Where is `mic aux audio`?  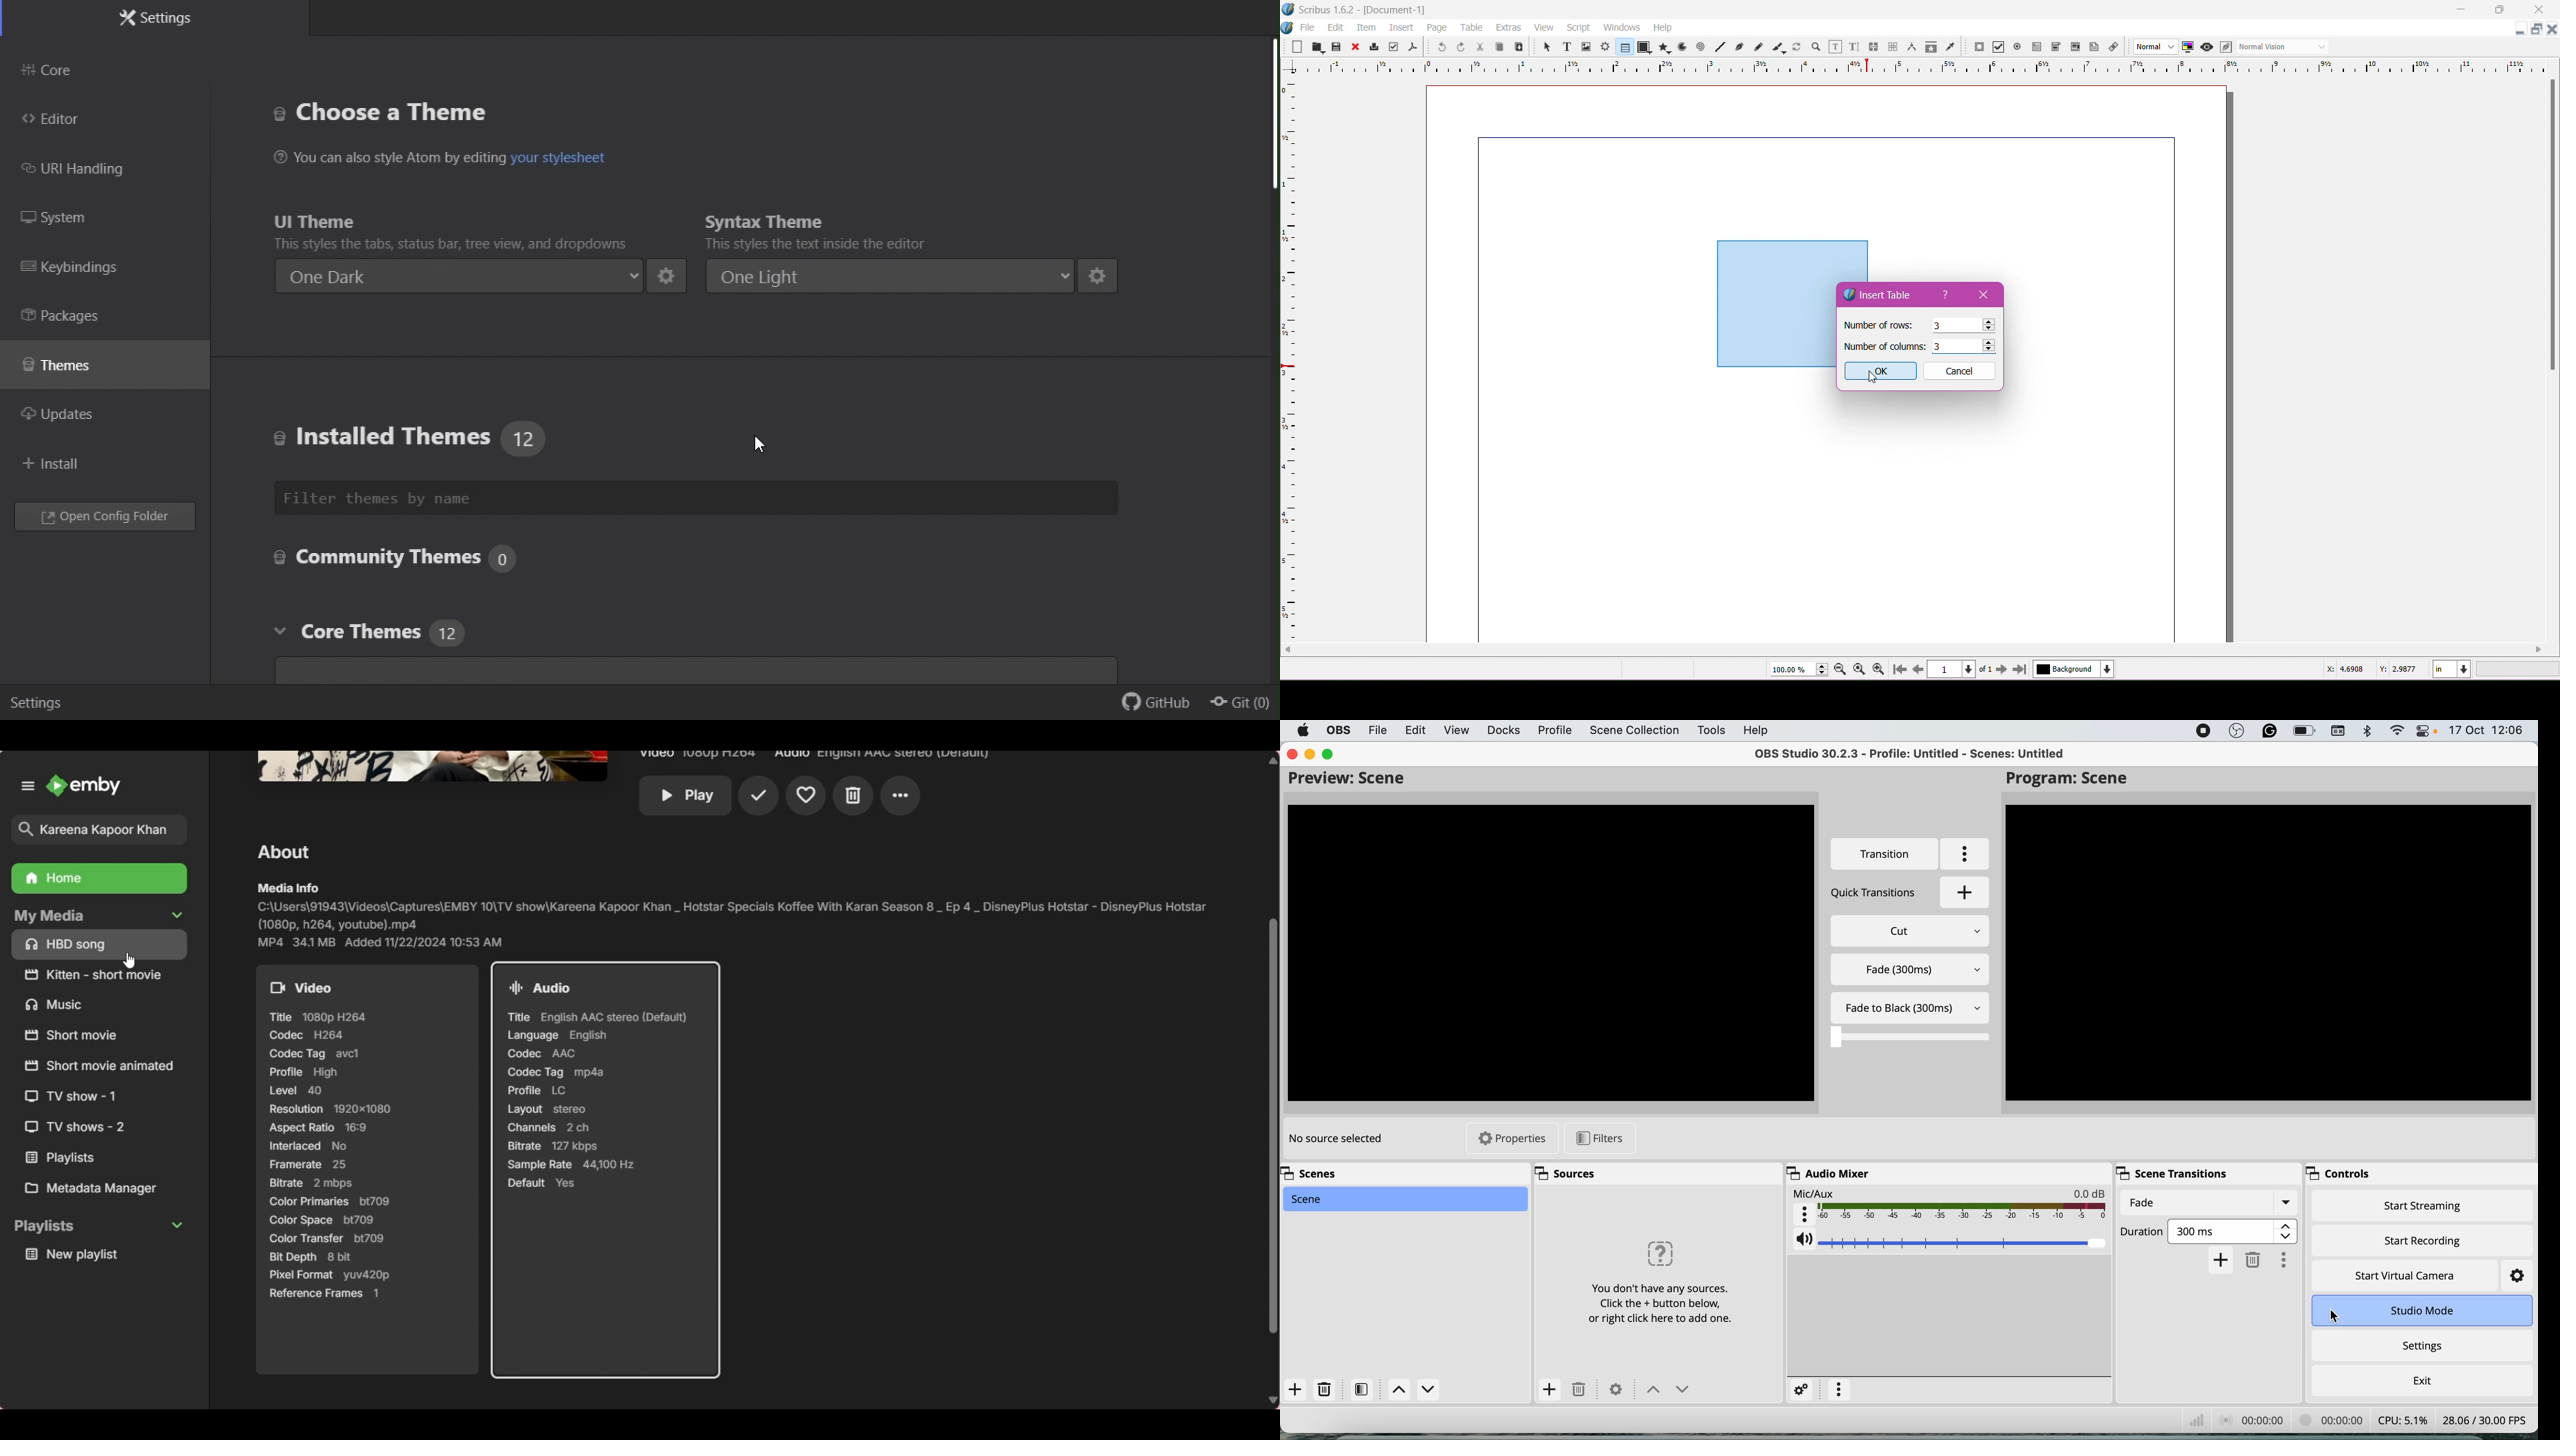
mic aux audio is located at coordinates (1951, 1205).